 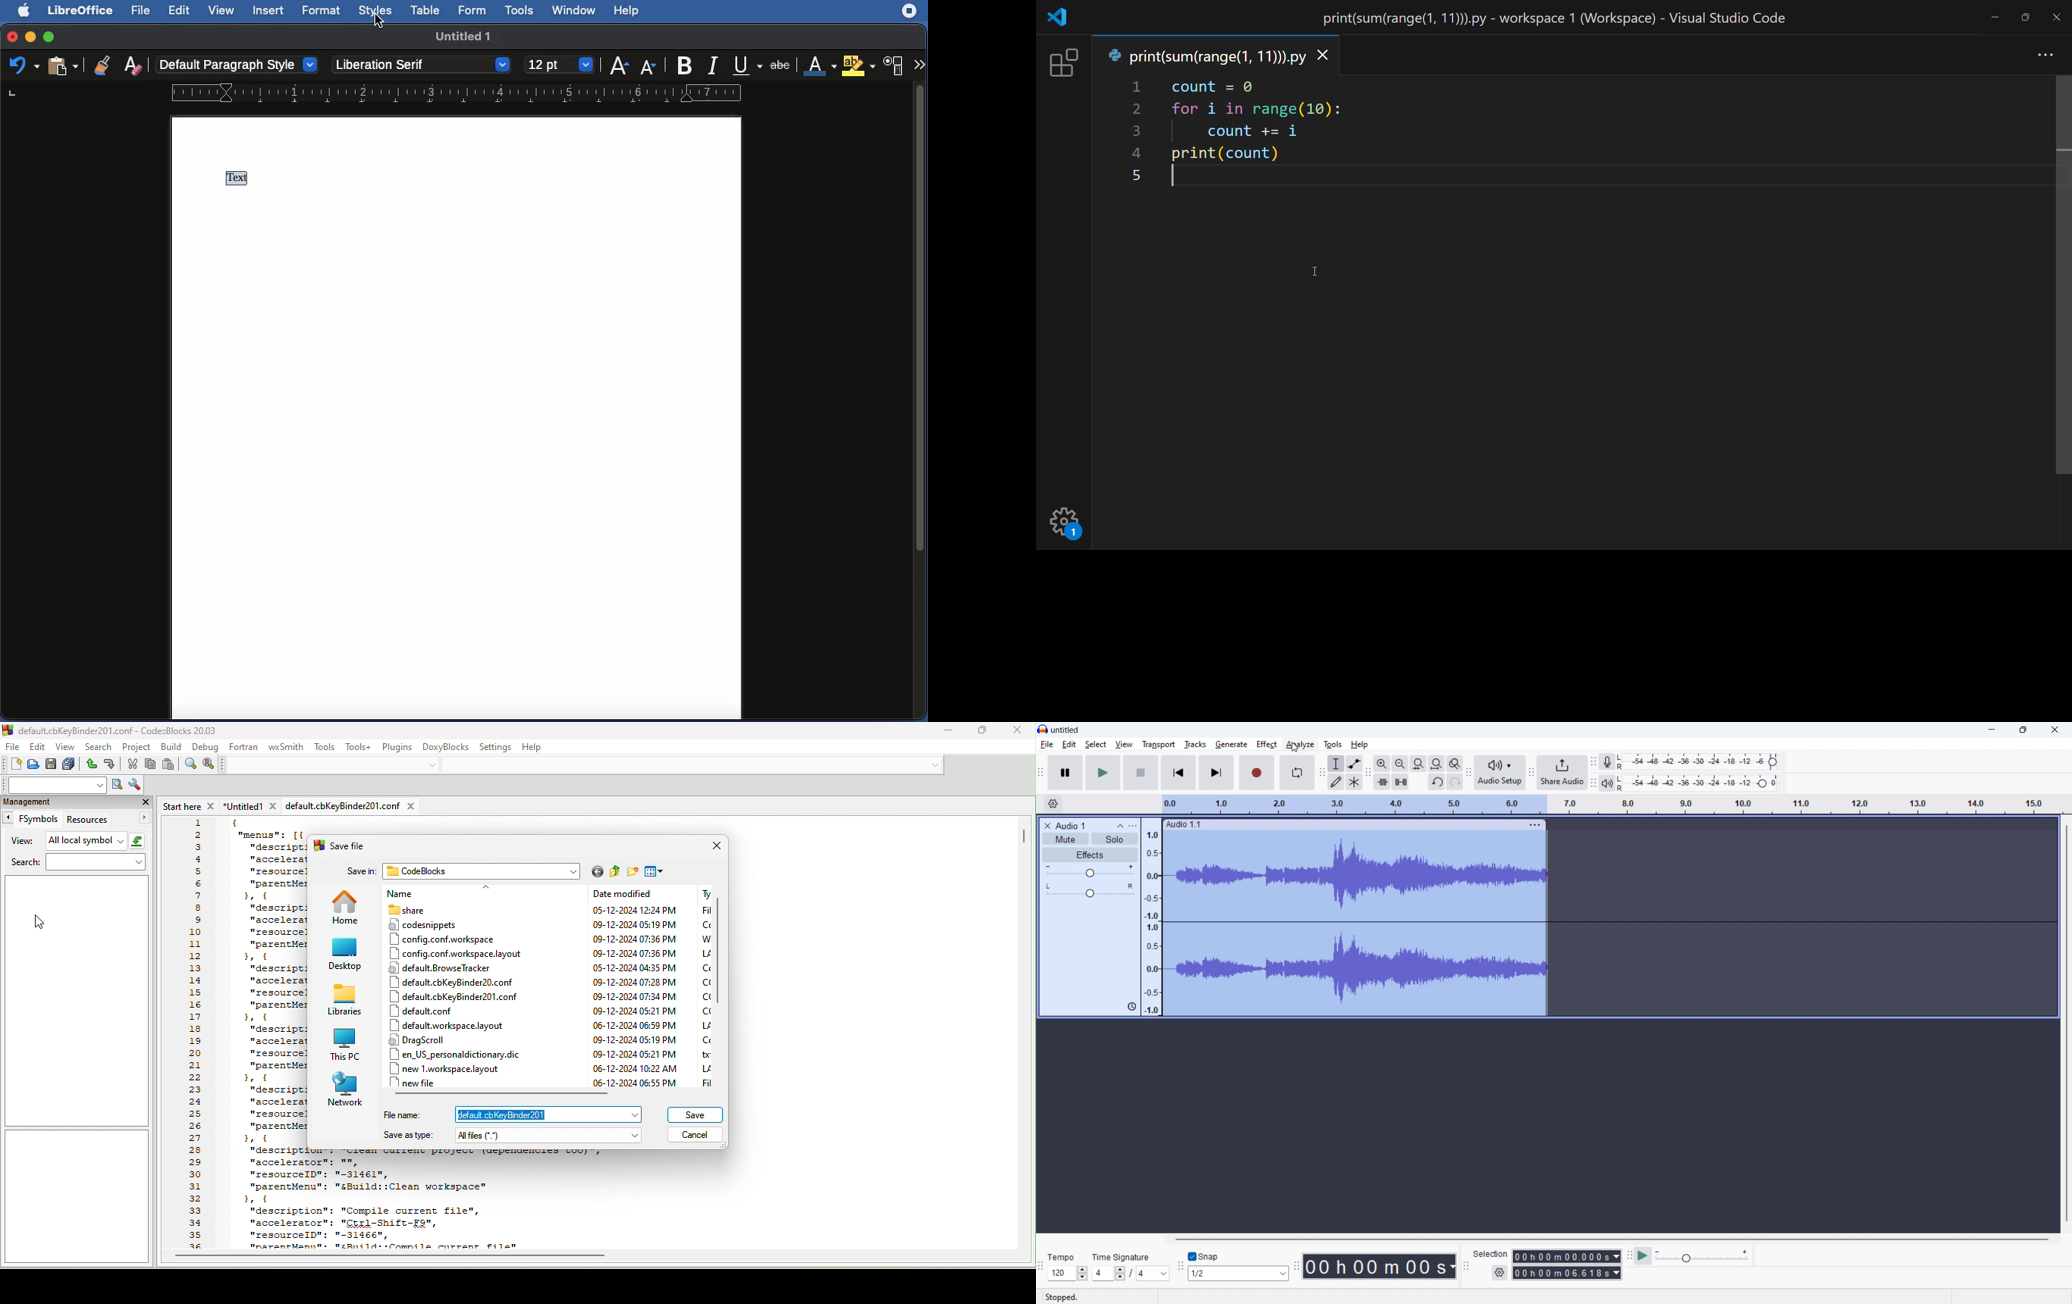 What do you see at coordinates (2055, 730) in the screenshot?
I see `close` at bounding box center [2055, 730].